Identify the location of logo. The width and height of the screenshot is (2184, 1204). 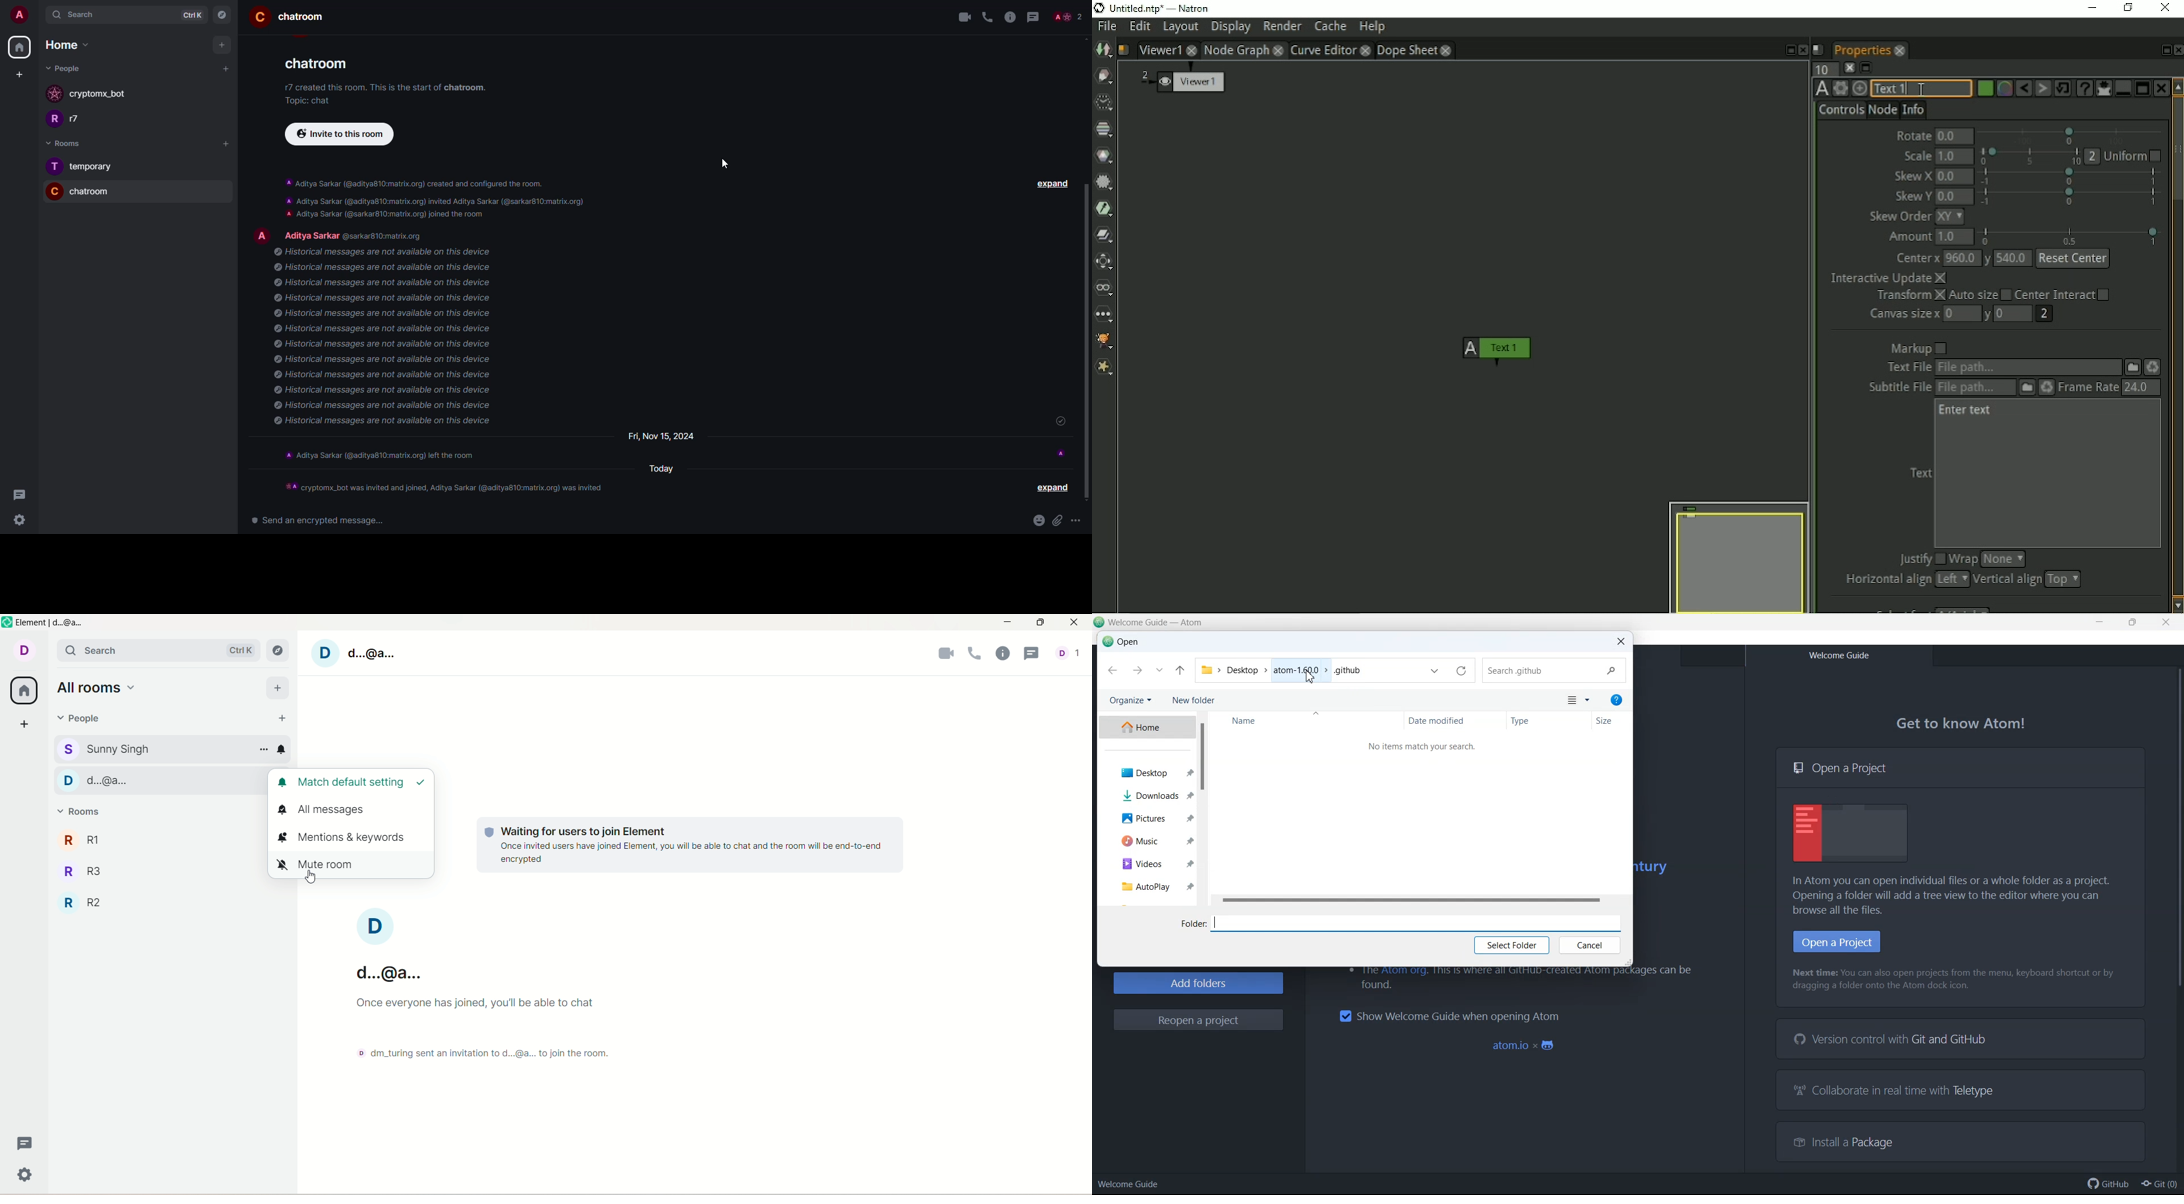
(7, 623).